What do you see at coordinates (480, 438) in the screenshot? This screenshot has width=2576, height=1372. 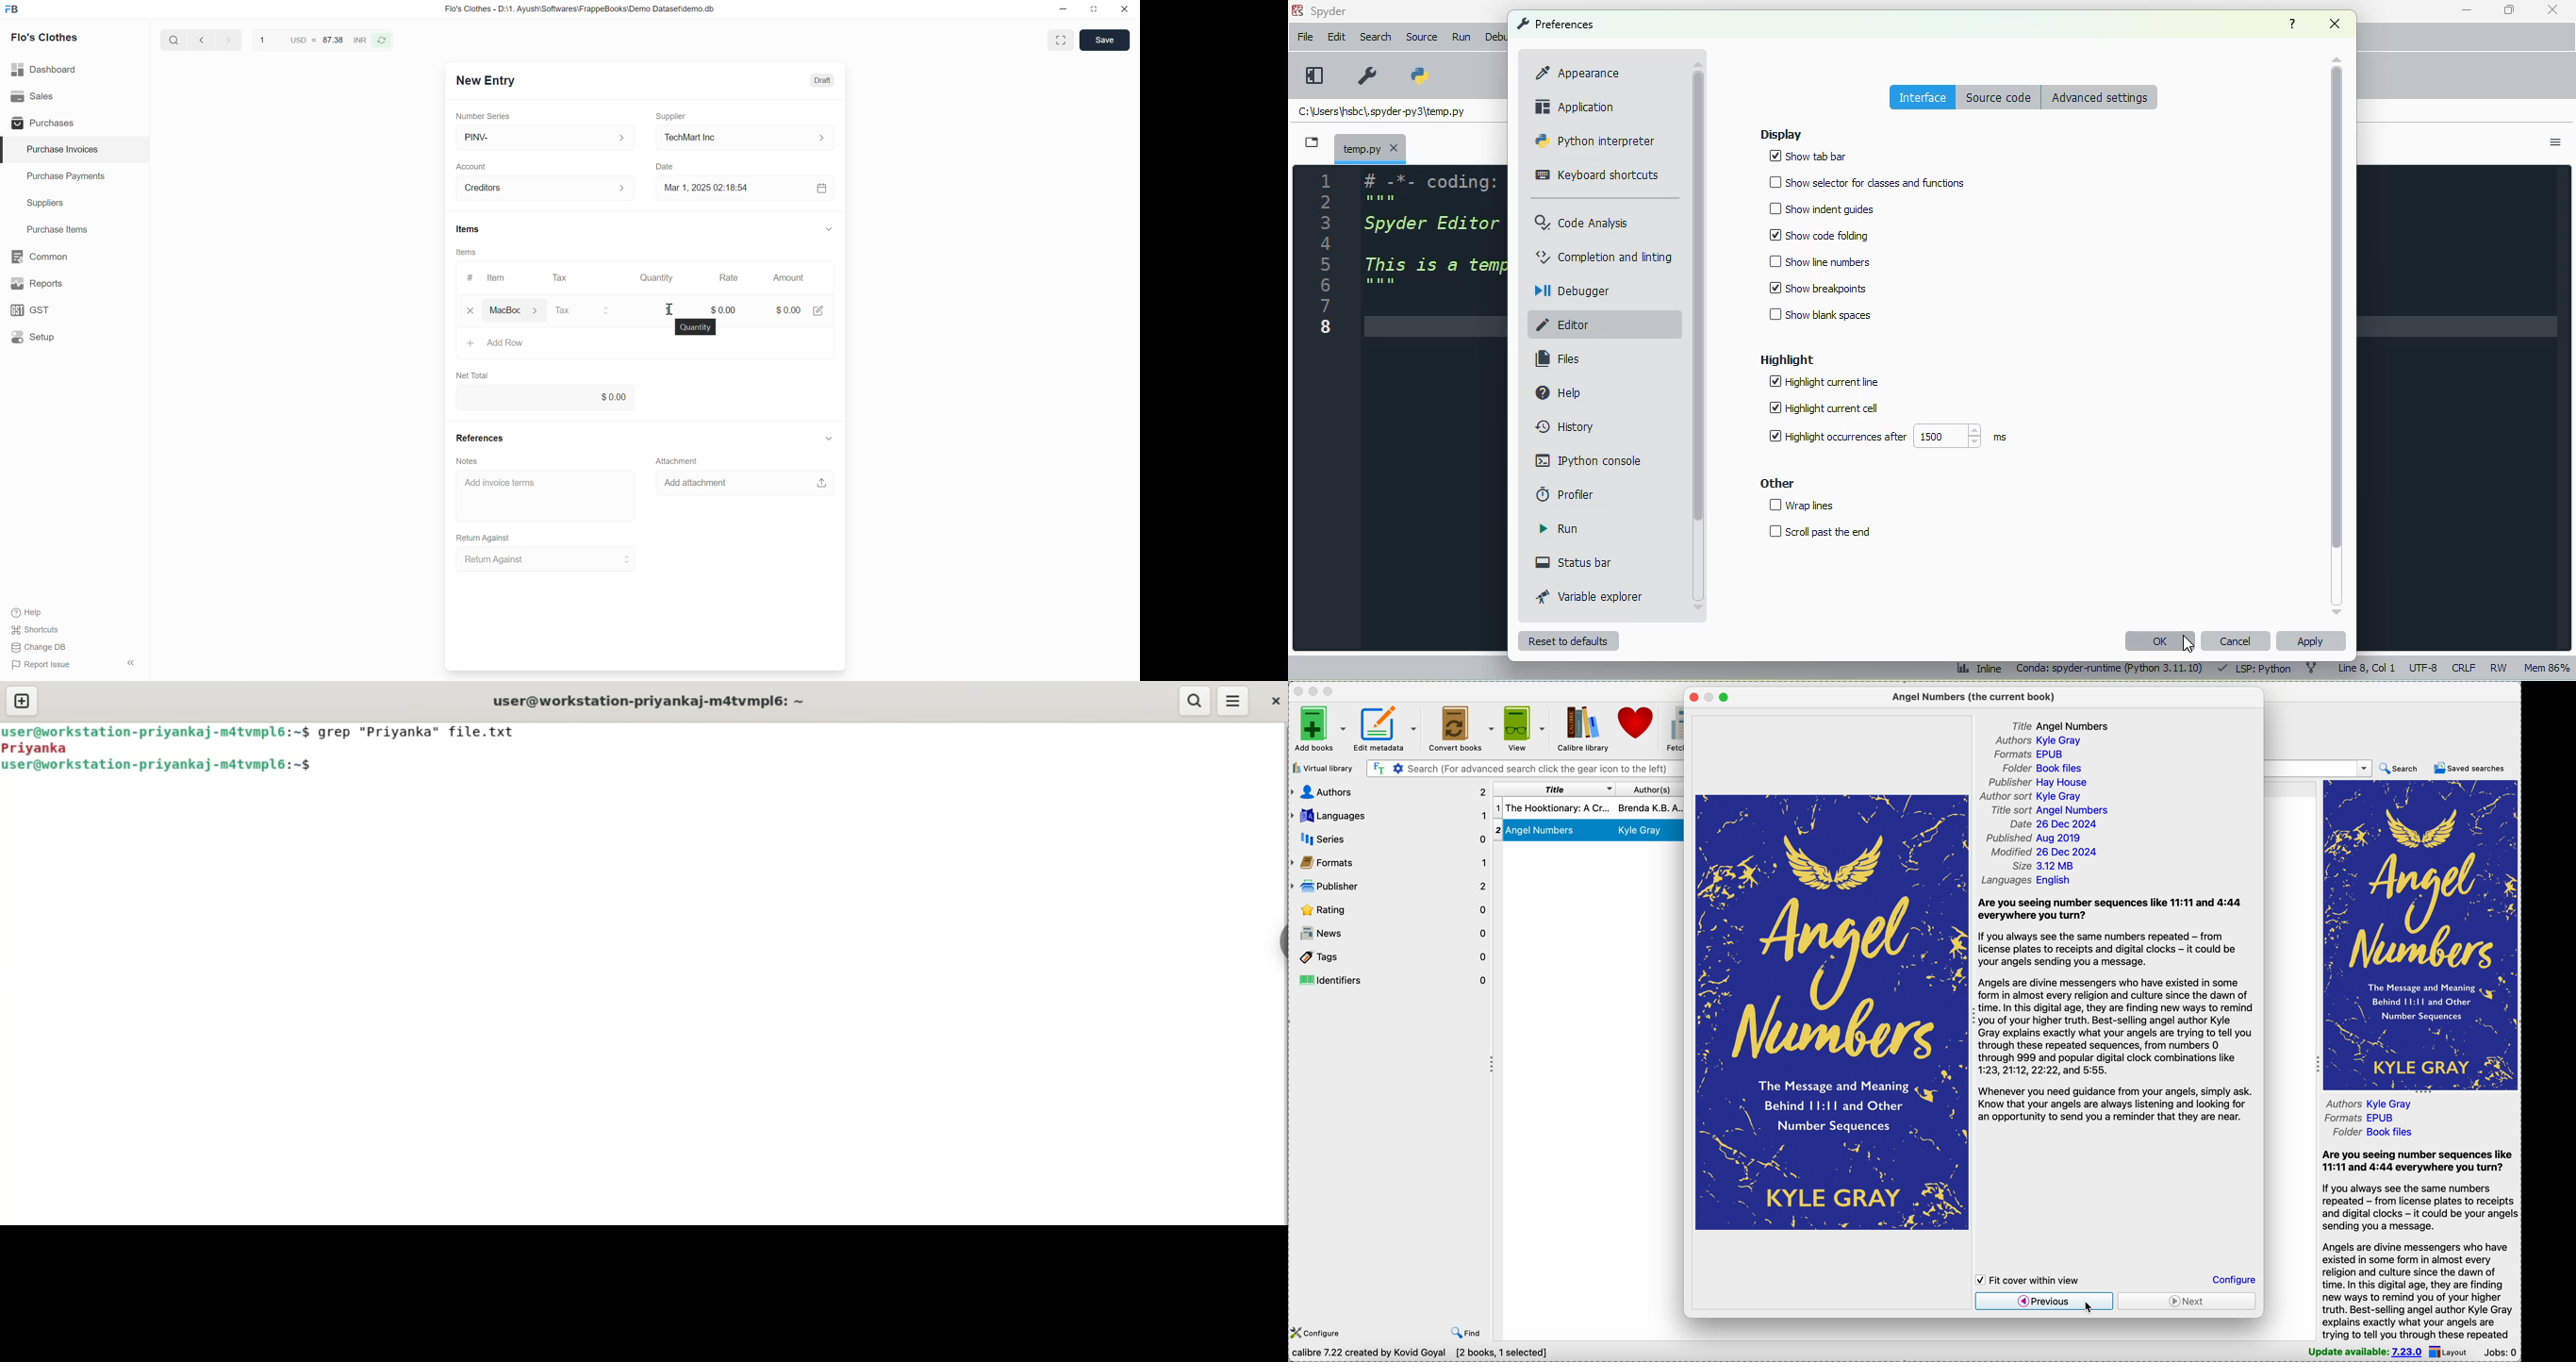 I see `References` at bounding box center [480, 438].